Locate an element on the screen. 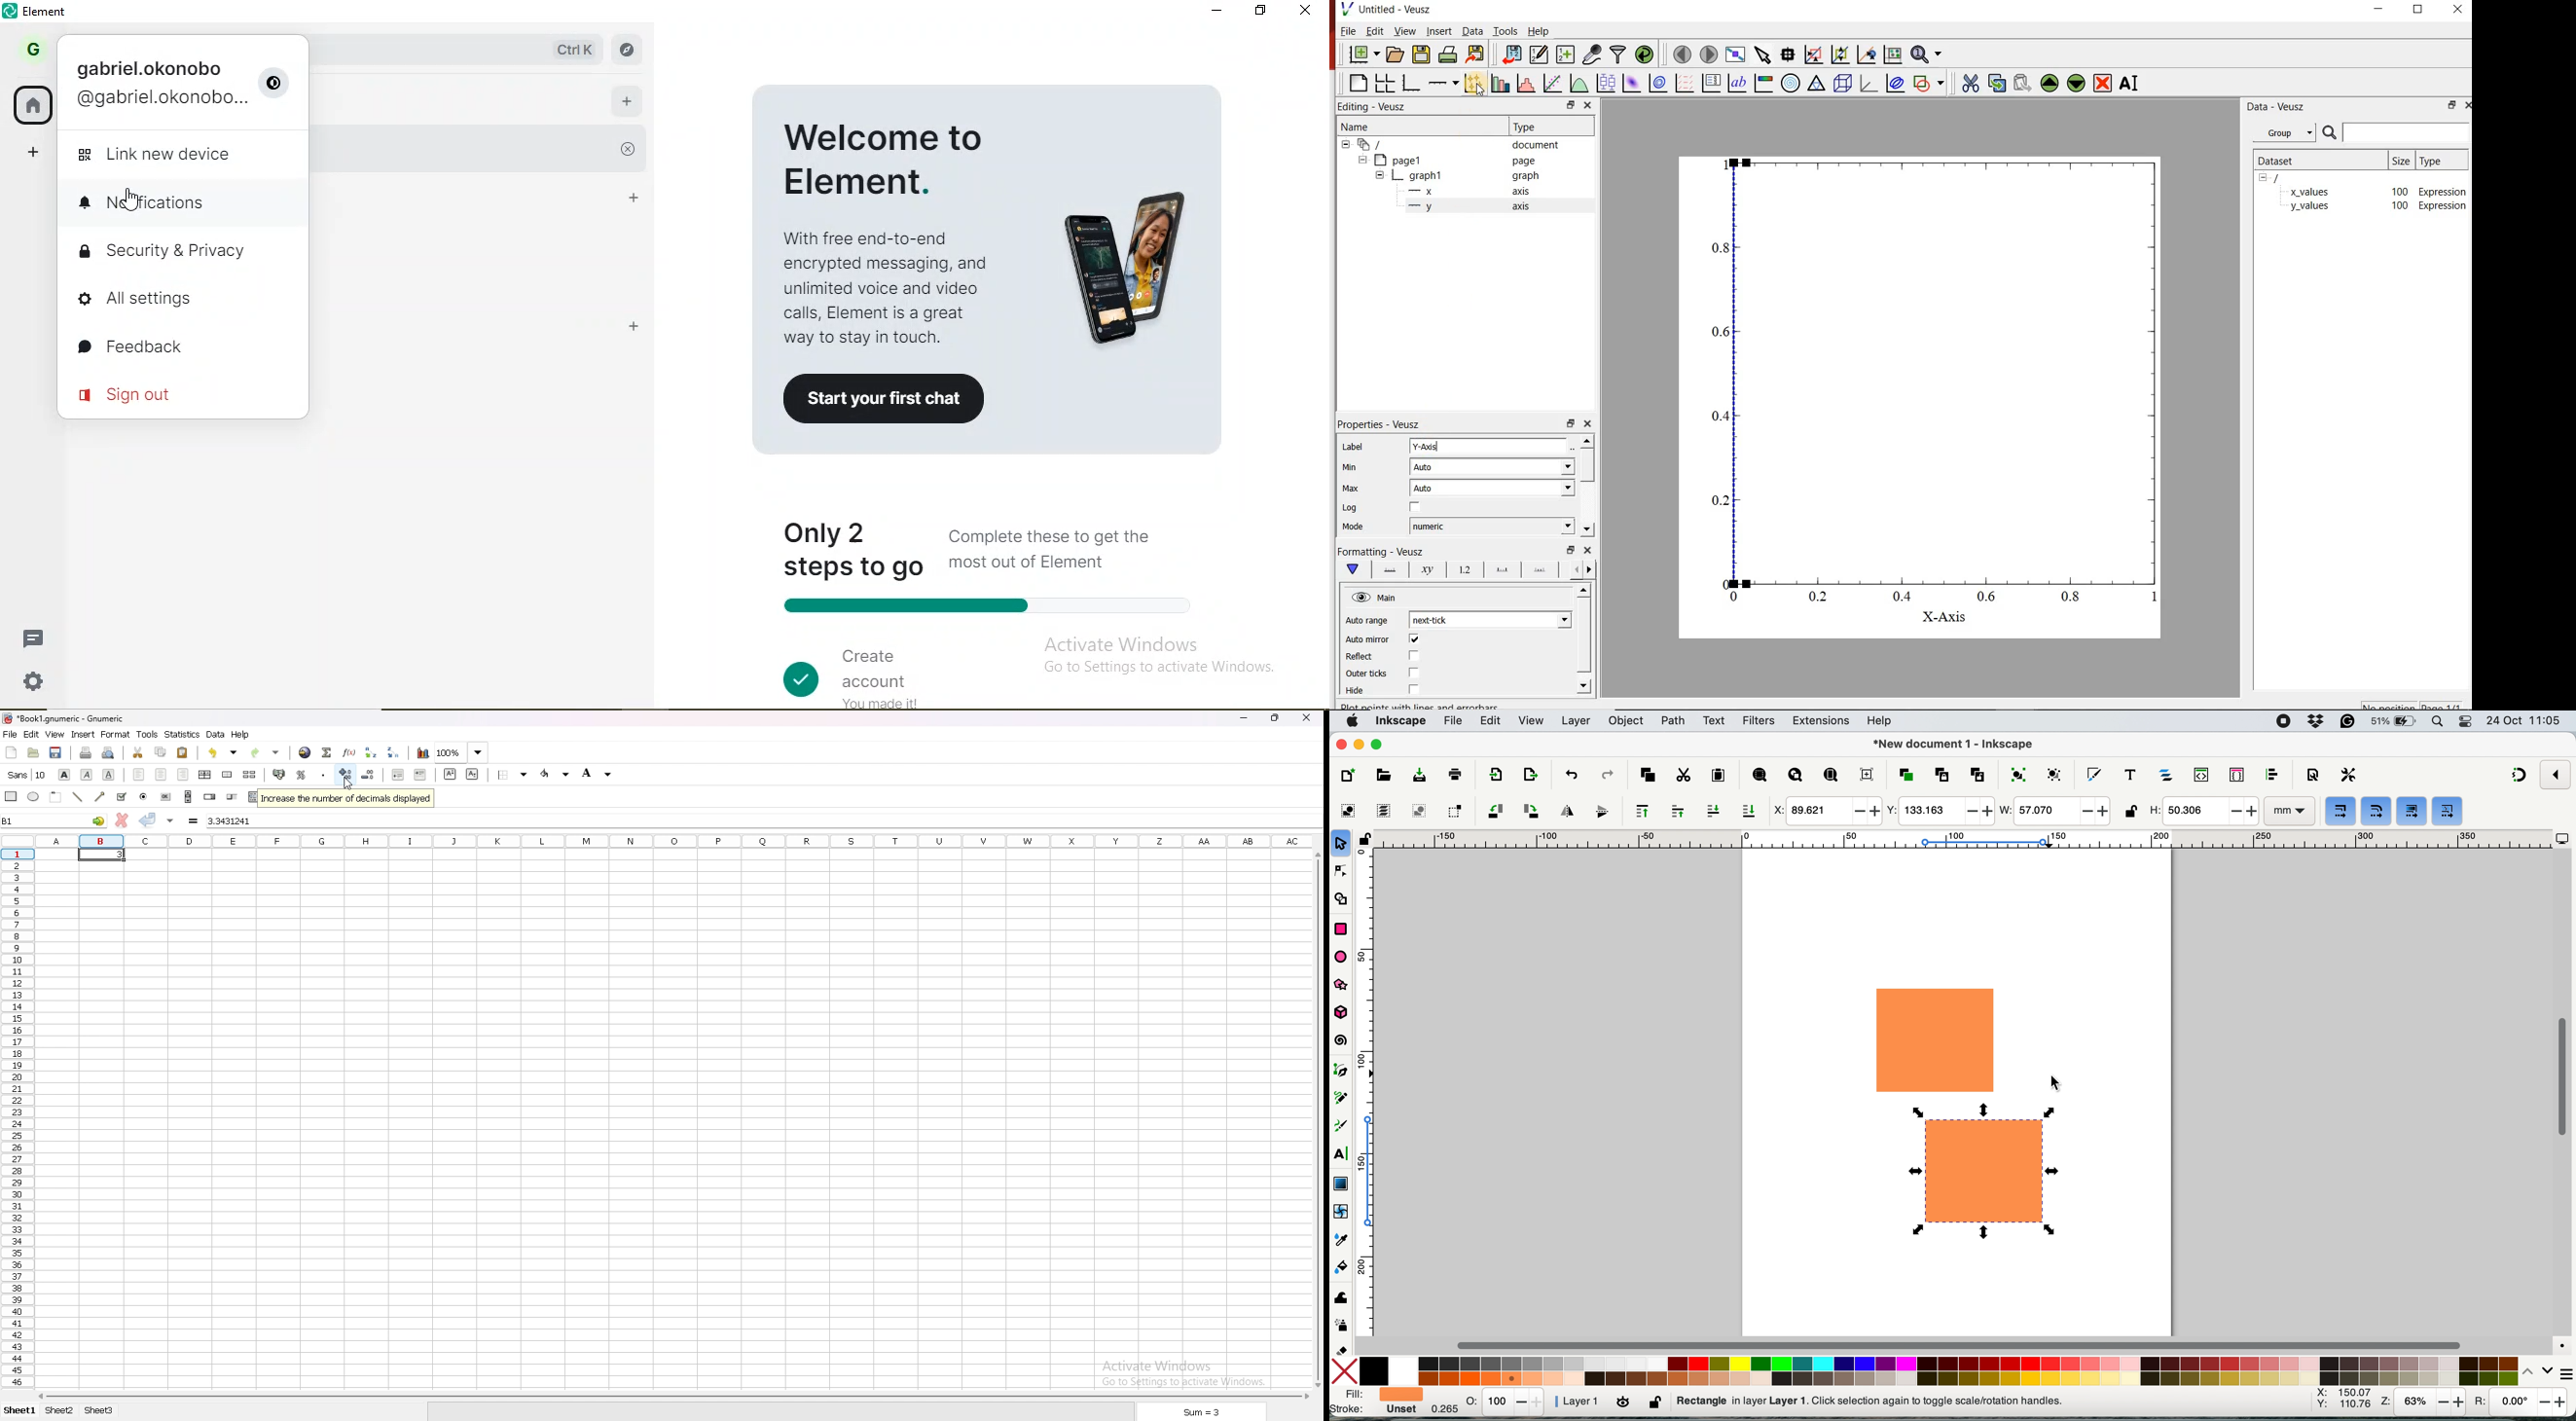  email is located at coordinates (165, 100).